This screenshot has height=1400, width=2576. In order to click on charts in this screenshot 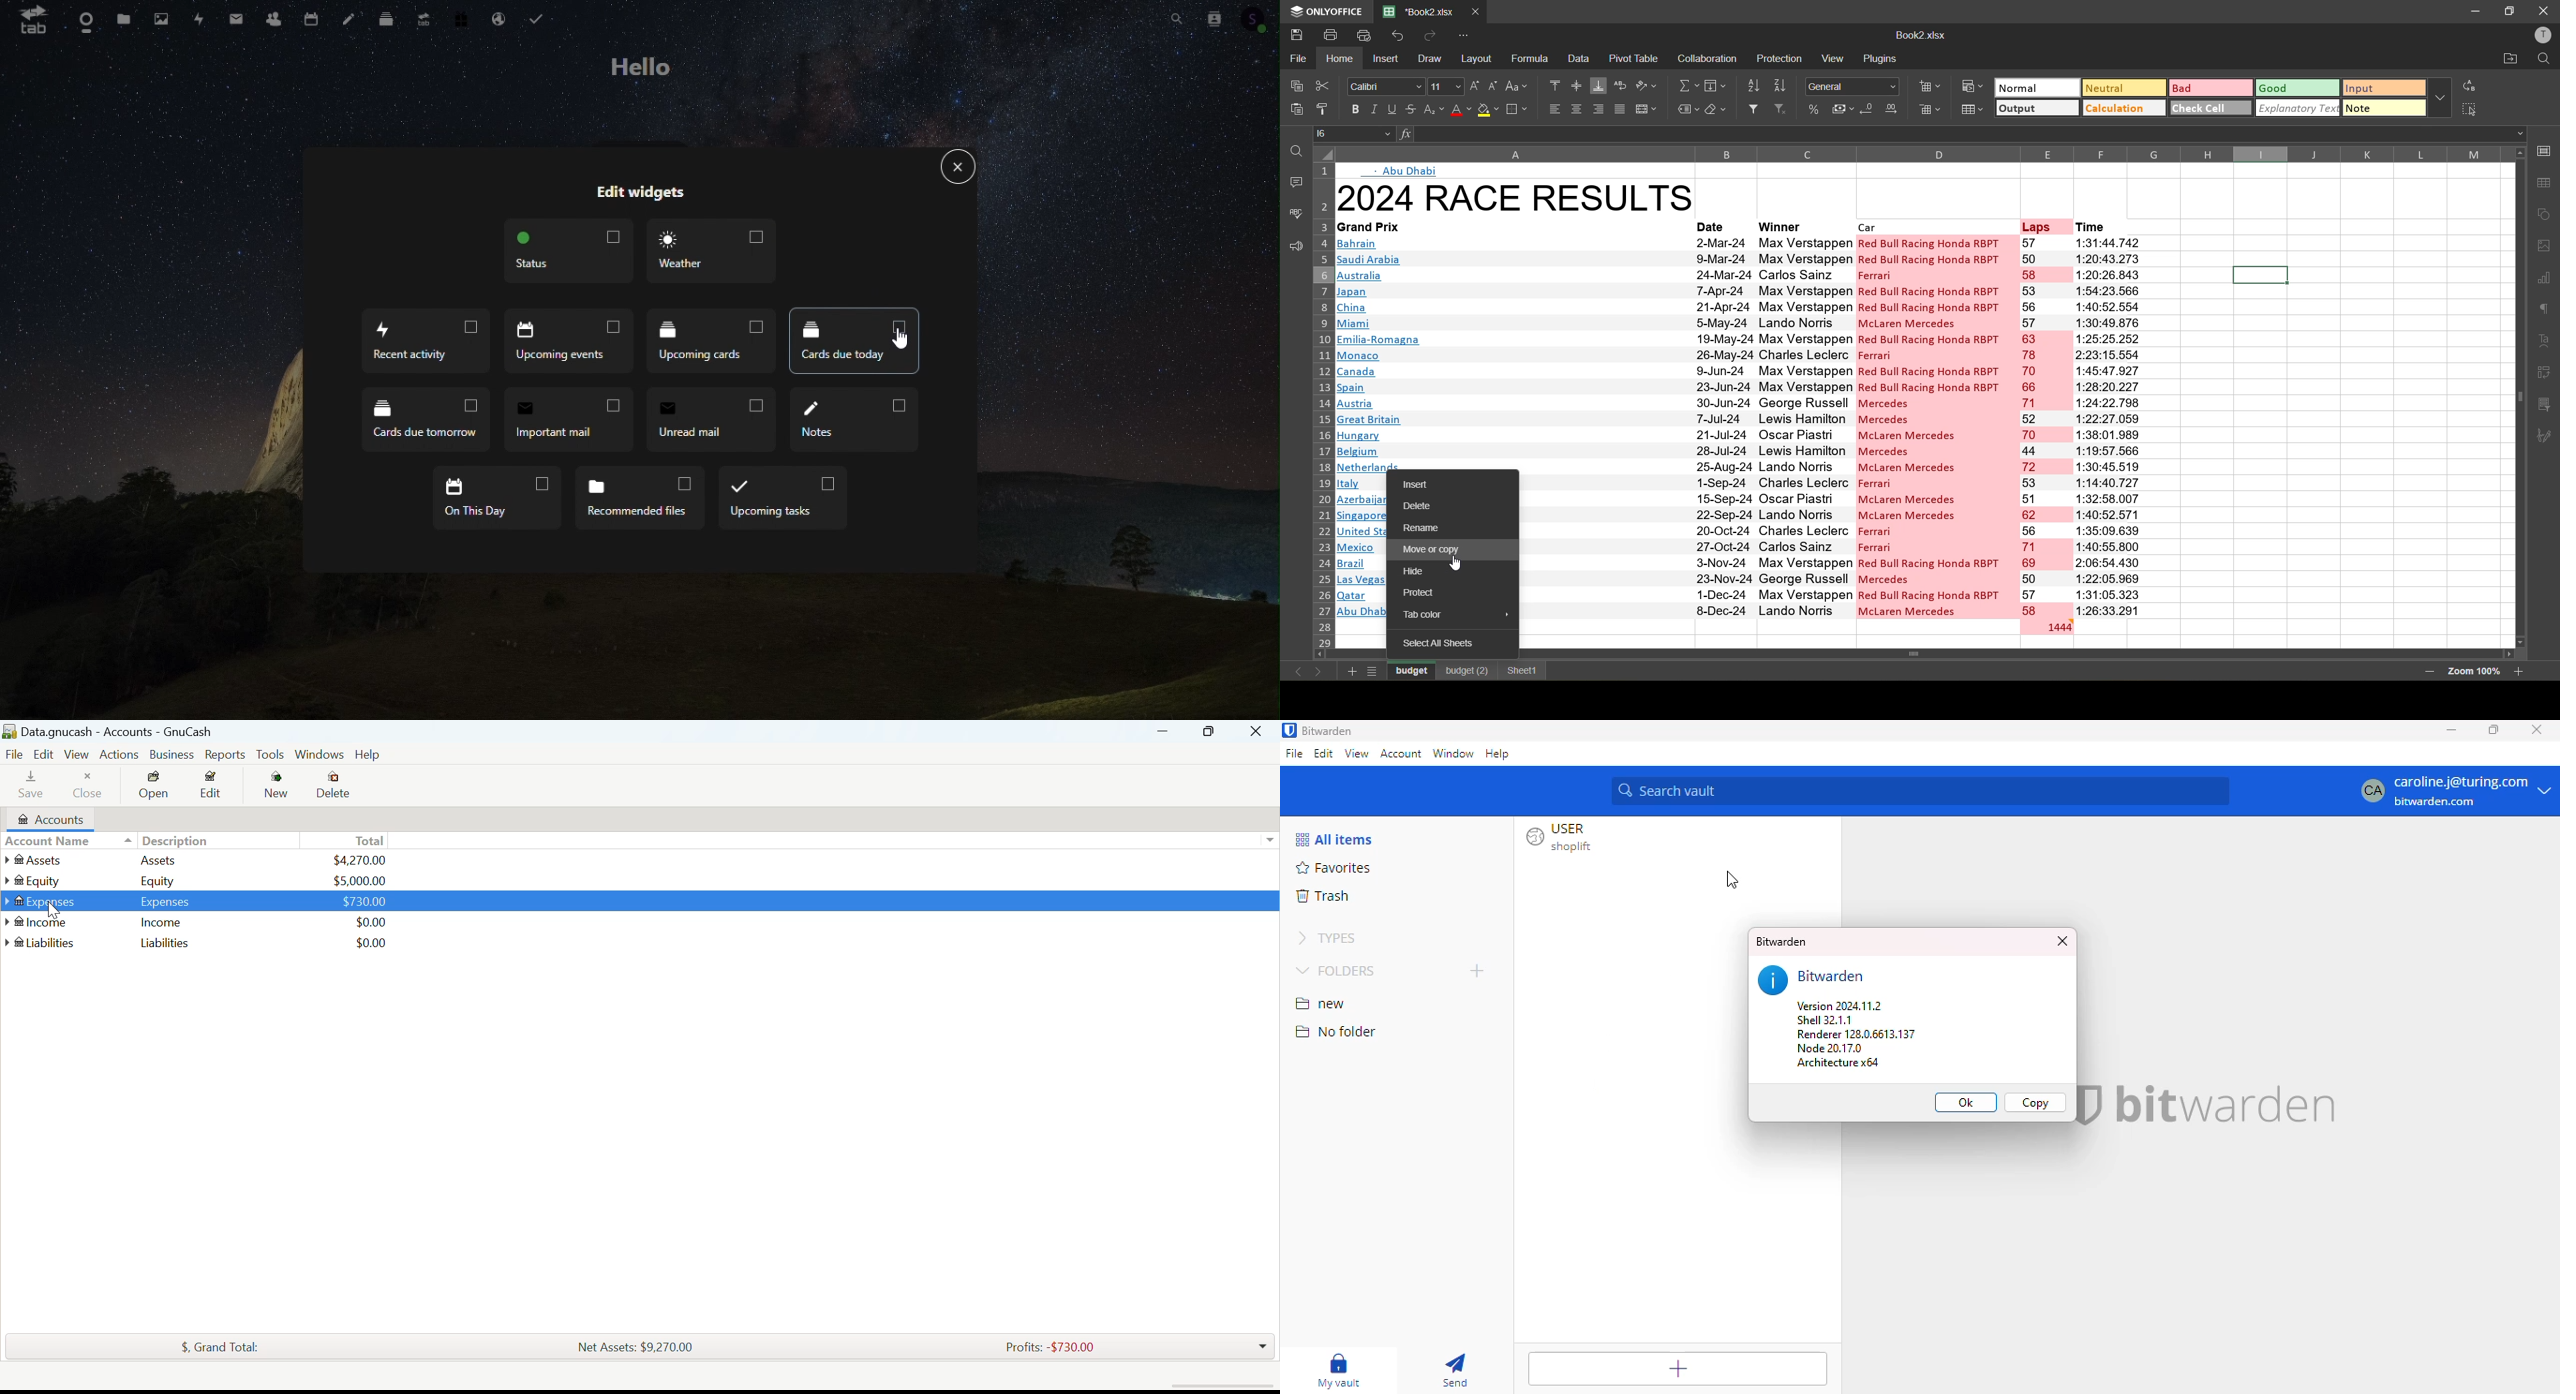, I will do `click(2545, 280)`.